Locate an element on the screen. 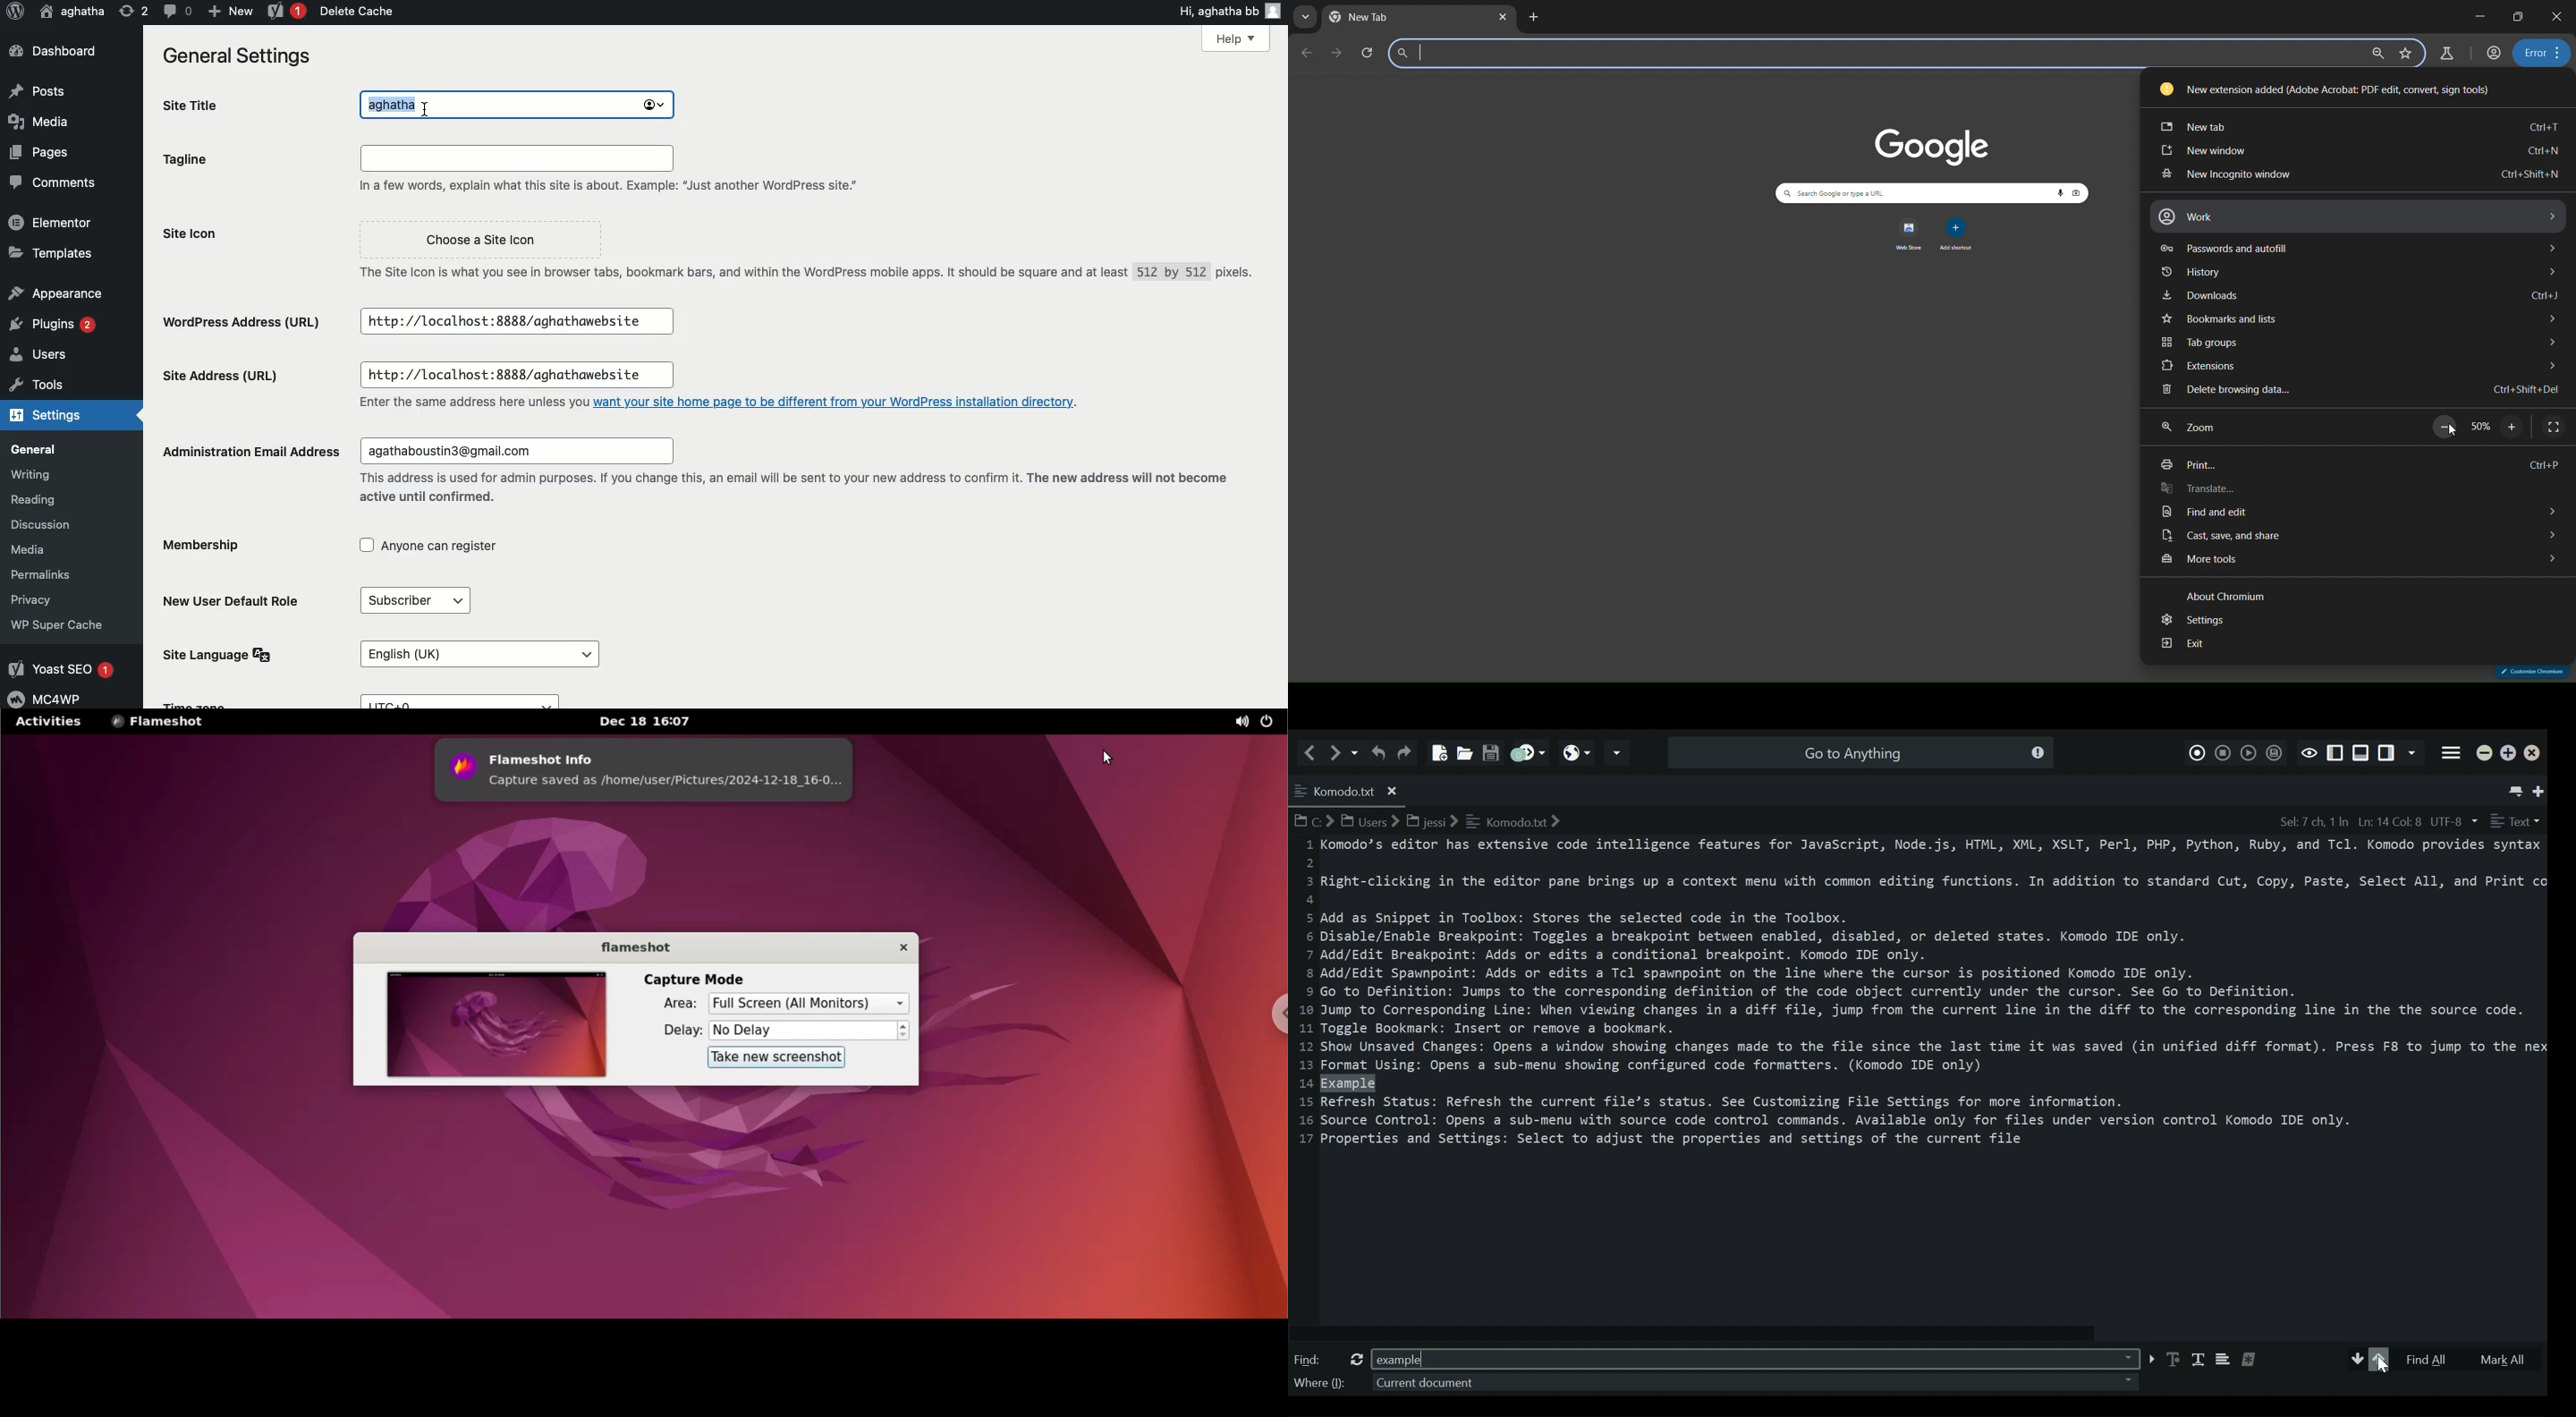 This screenshot has height=1428, width=2576. exit is located at coordinates (2187, 647).